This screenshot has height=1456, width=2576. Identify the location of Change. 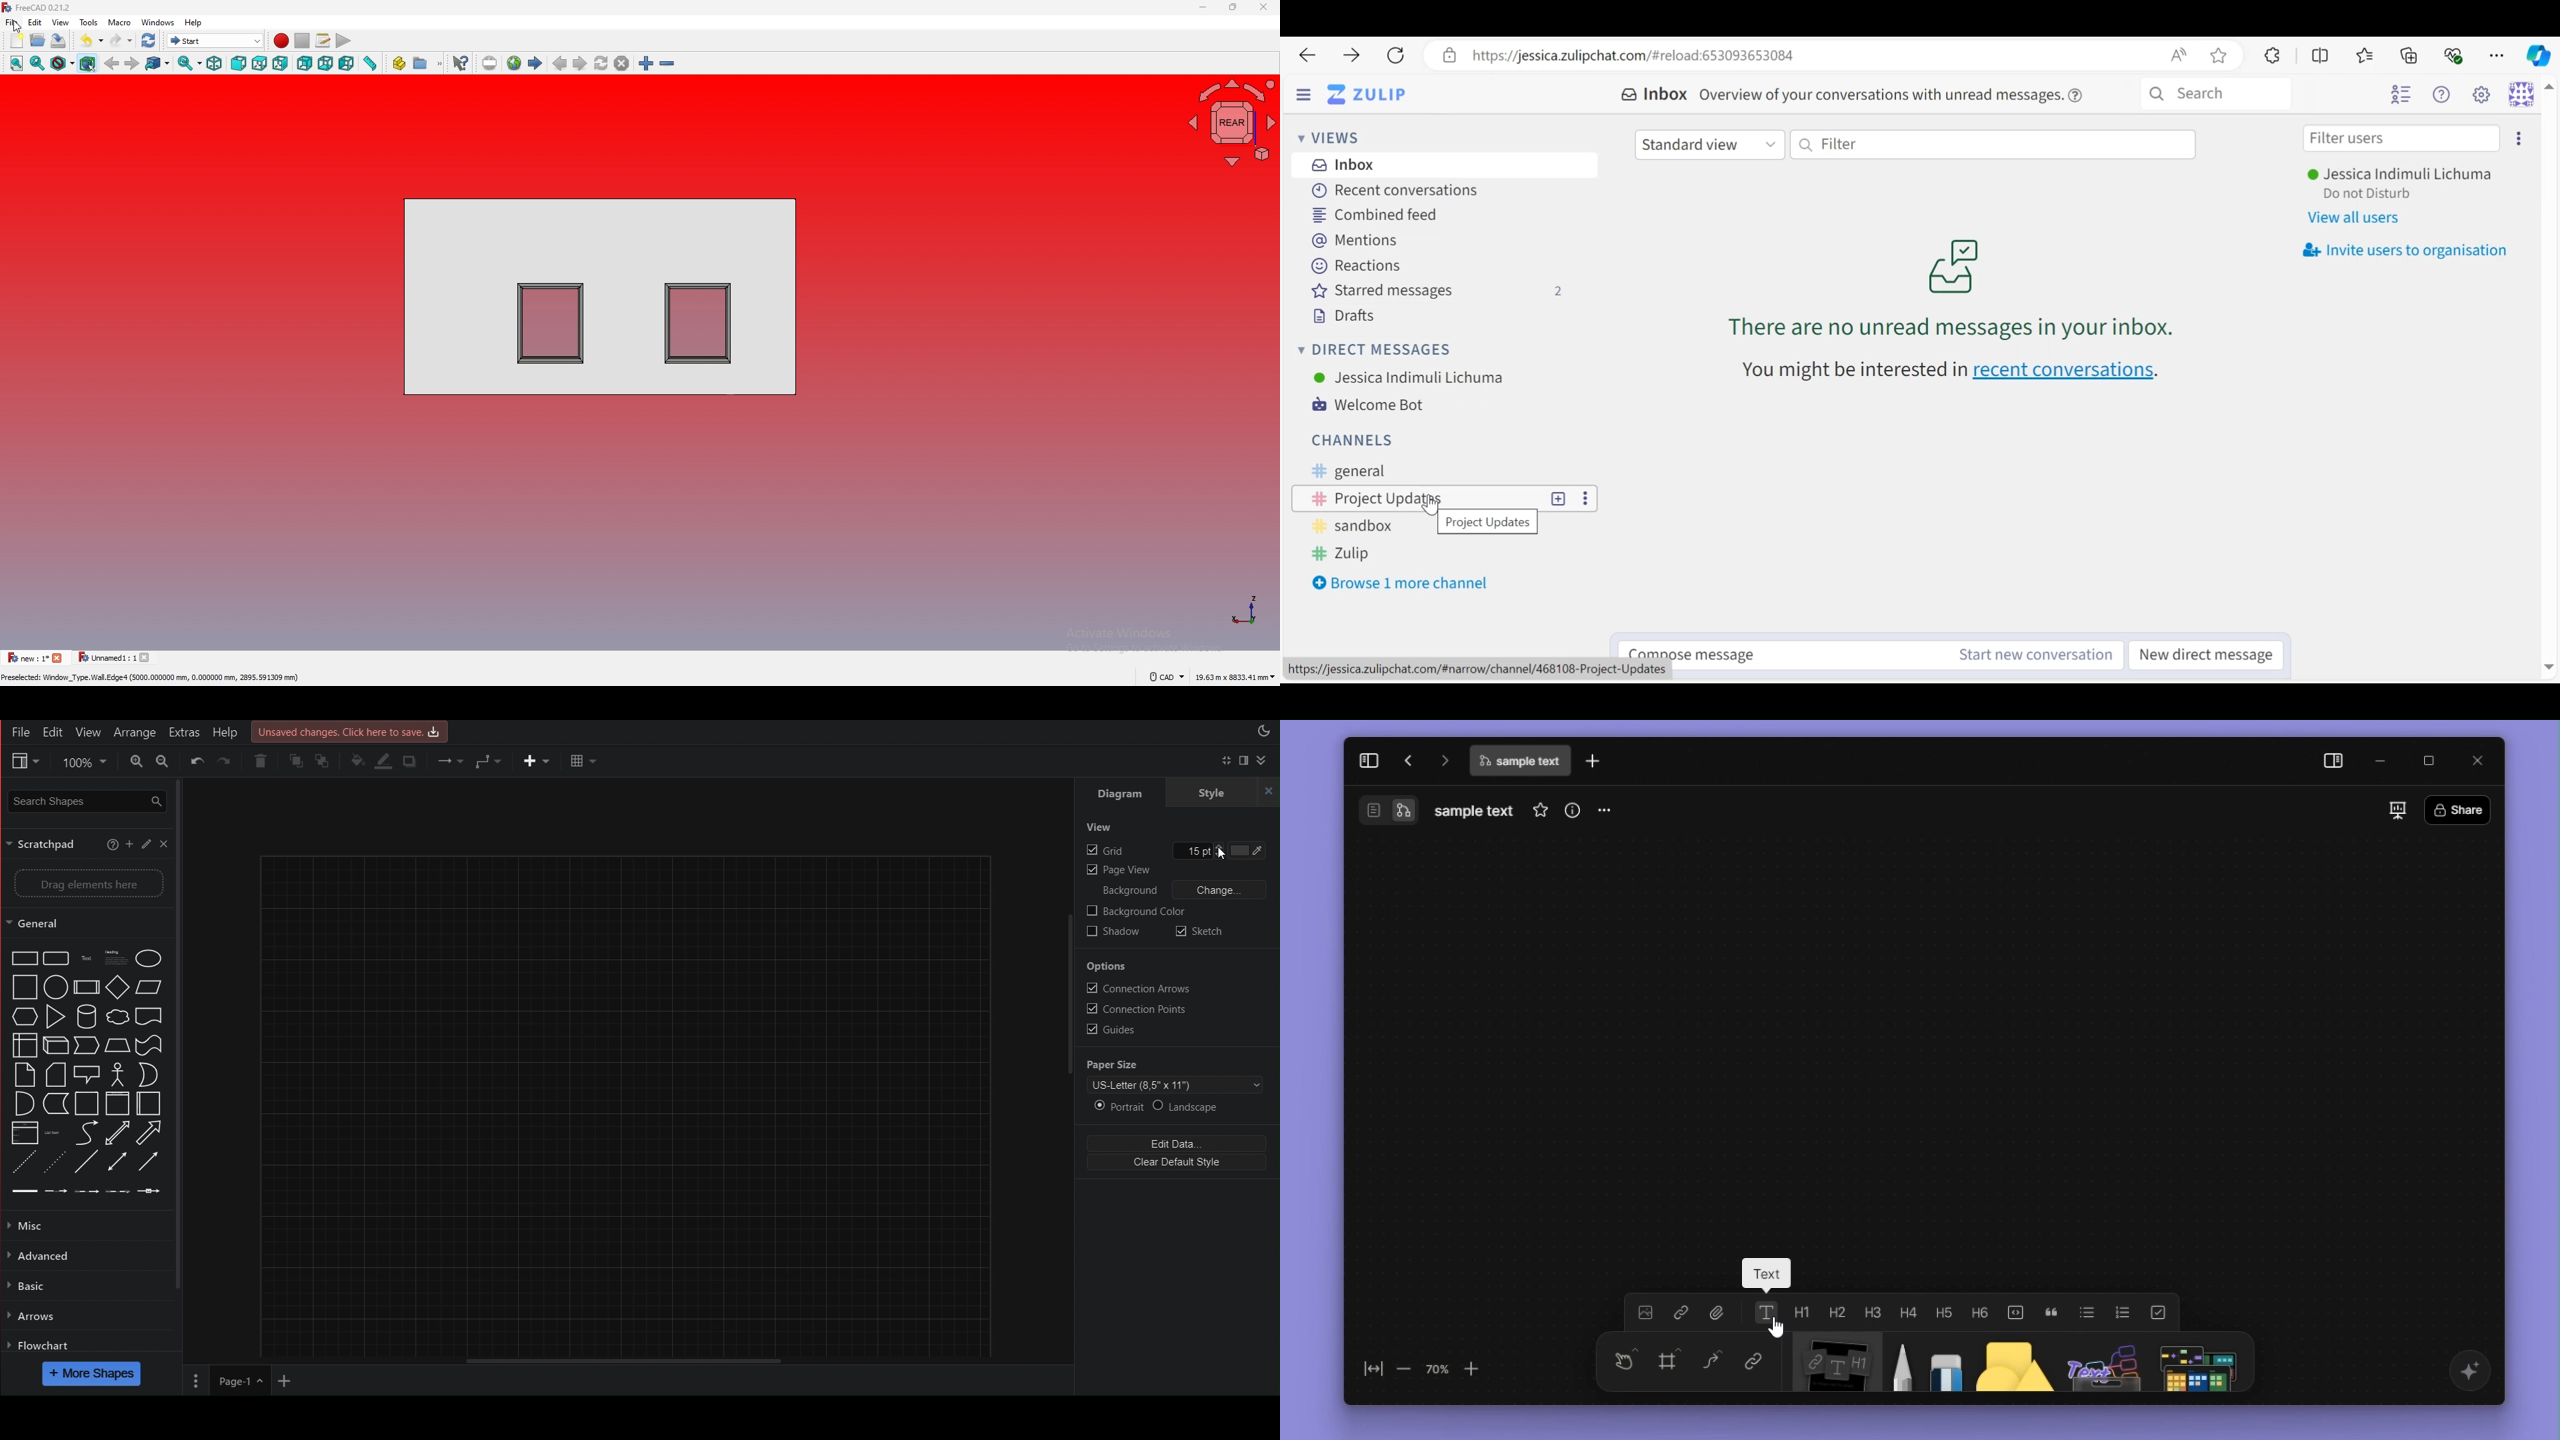
(1221, 890).